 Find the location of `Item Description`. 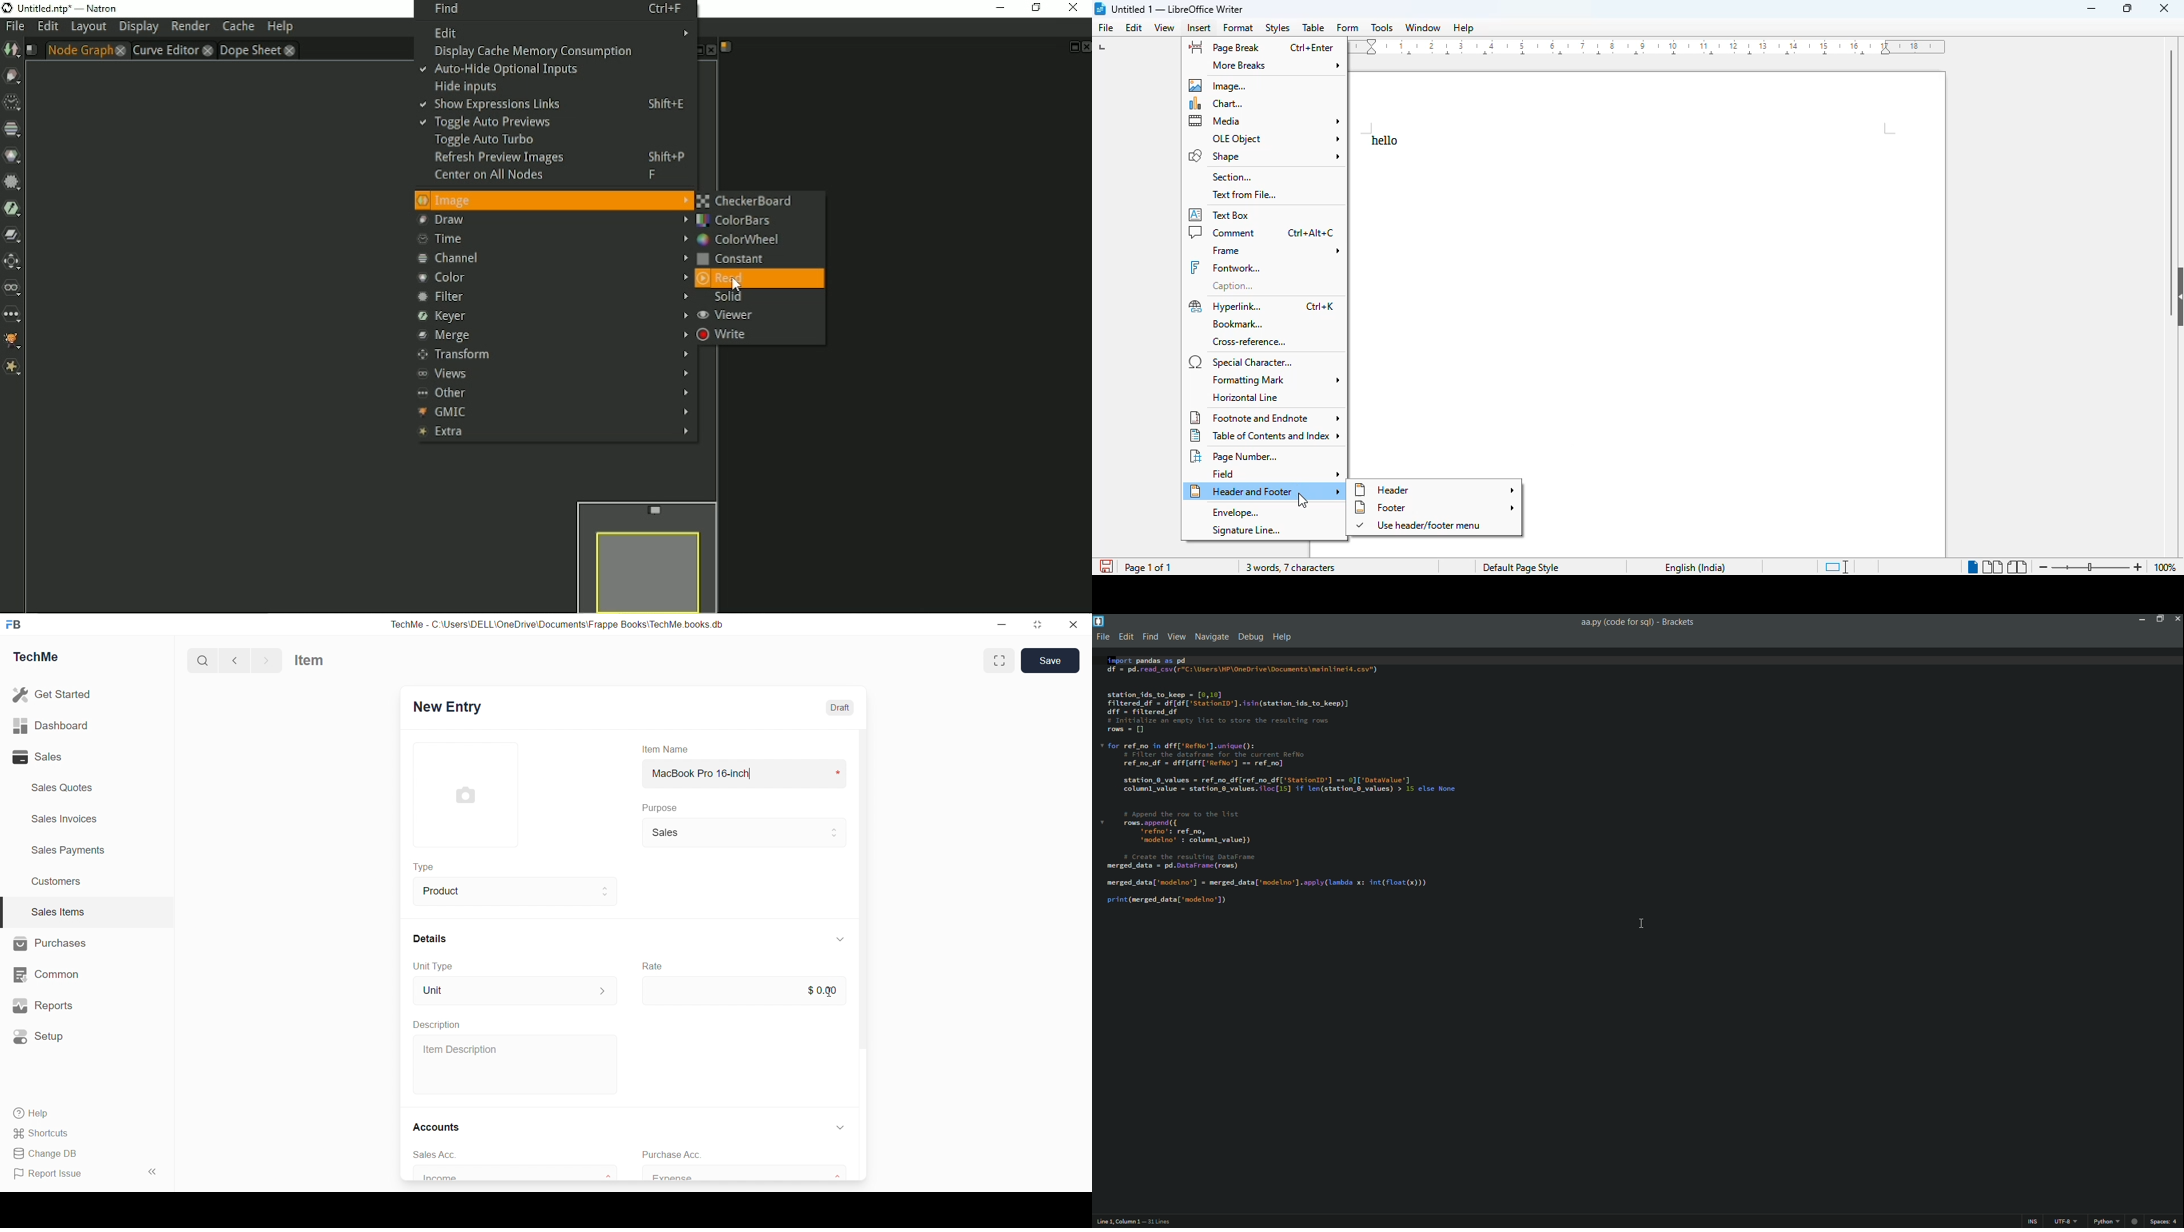

Item Description is located at coordinates (459, 1050).